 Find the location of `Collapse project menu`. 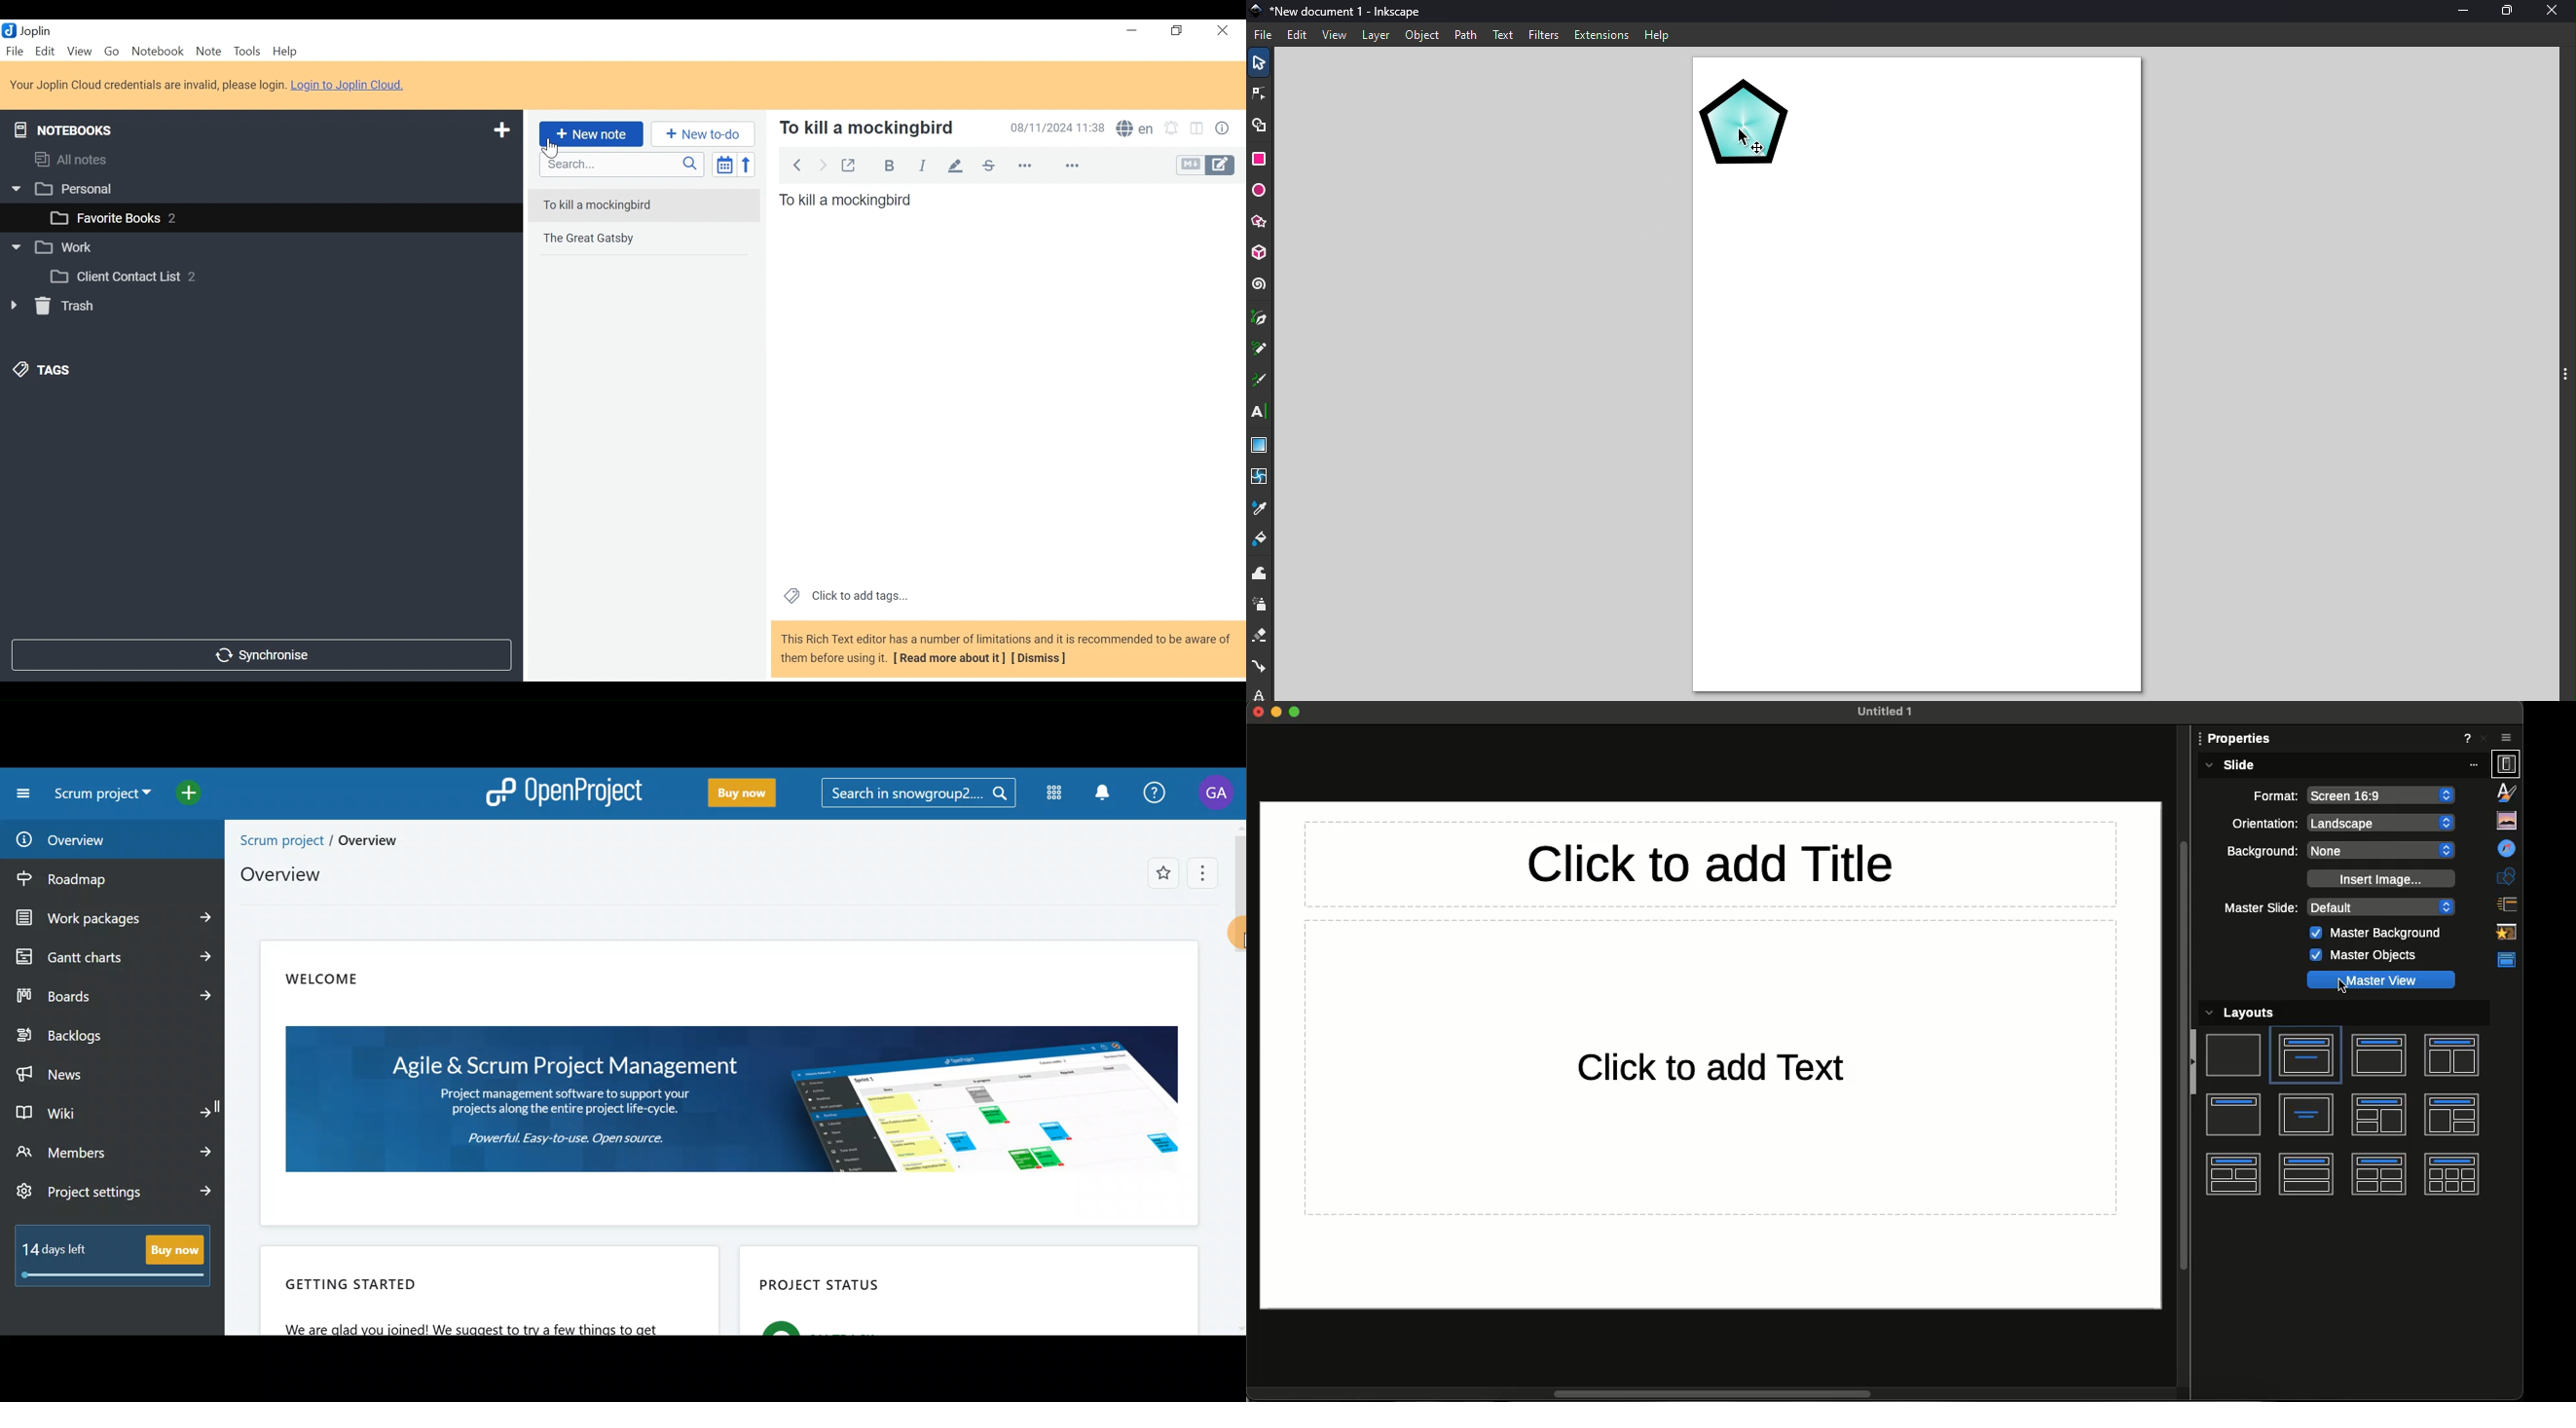

Collapse project menu is located at coordinates (20, 793).